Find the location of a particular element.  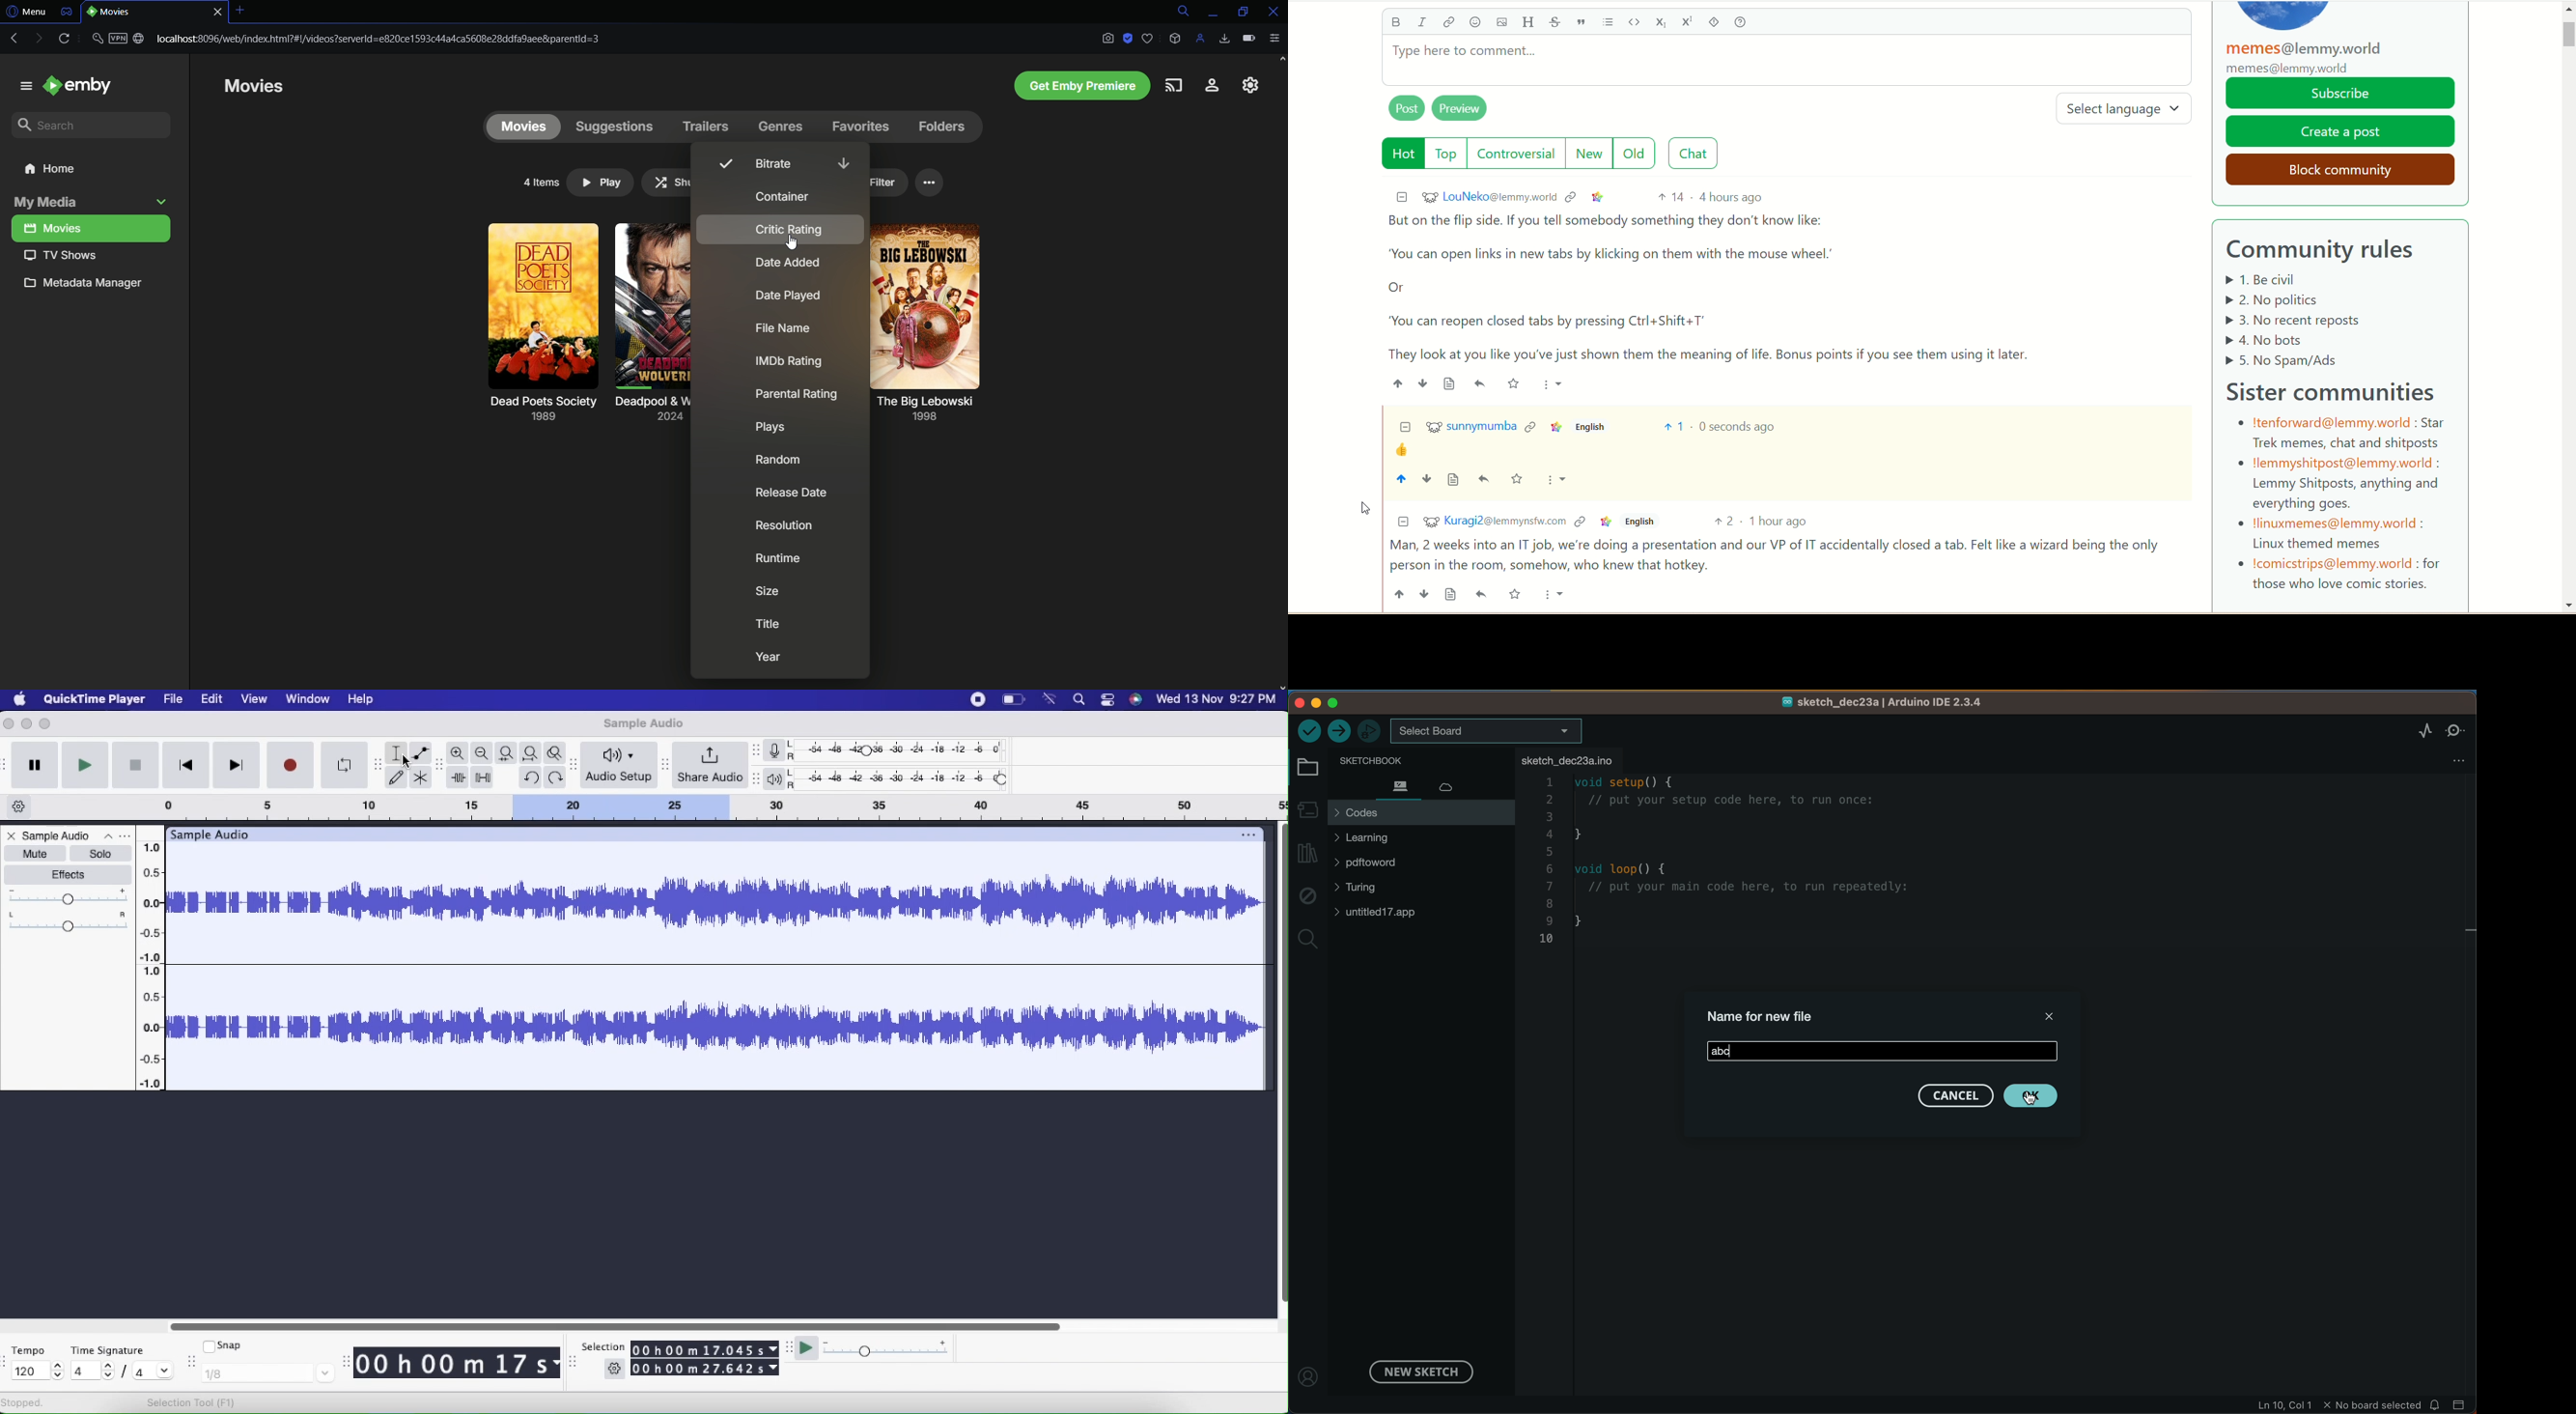

Sample Audio is located at coordinates (641, 723).